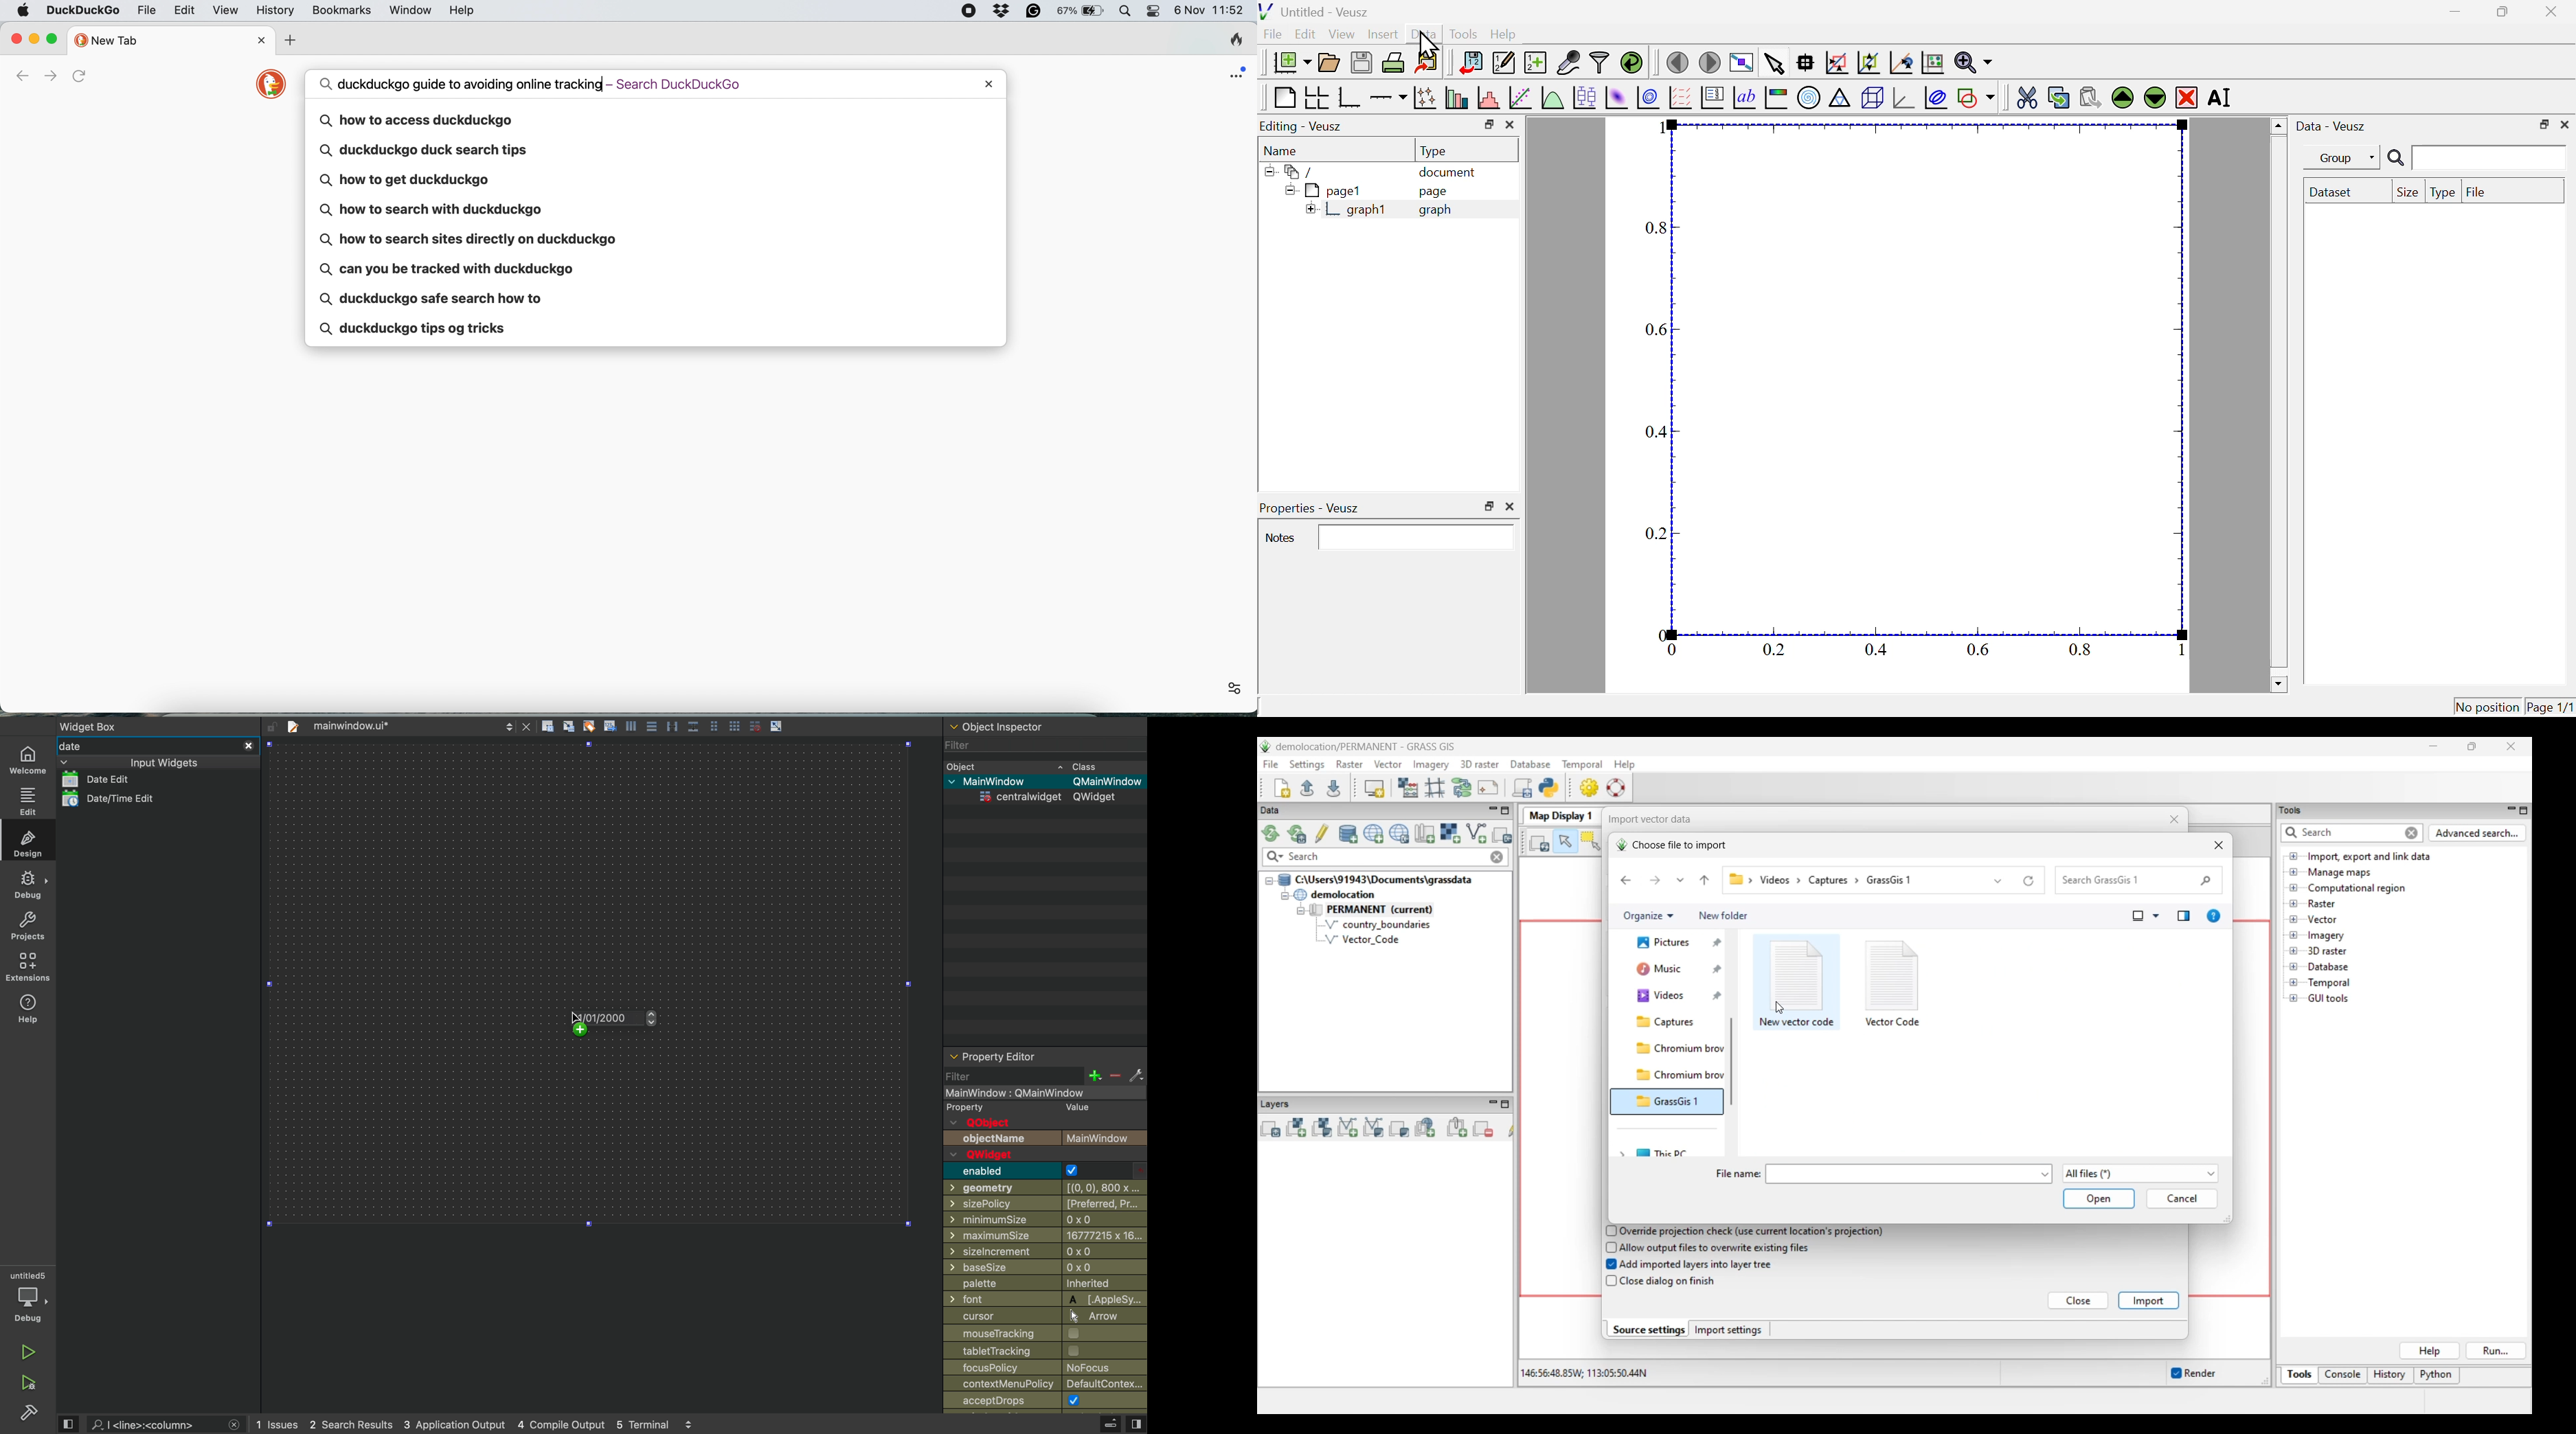 This screenshot has width=2576, height=1456. I want to click on close, so click(1511, 126).